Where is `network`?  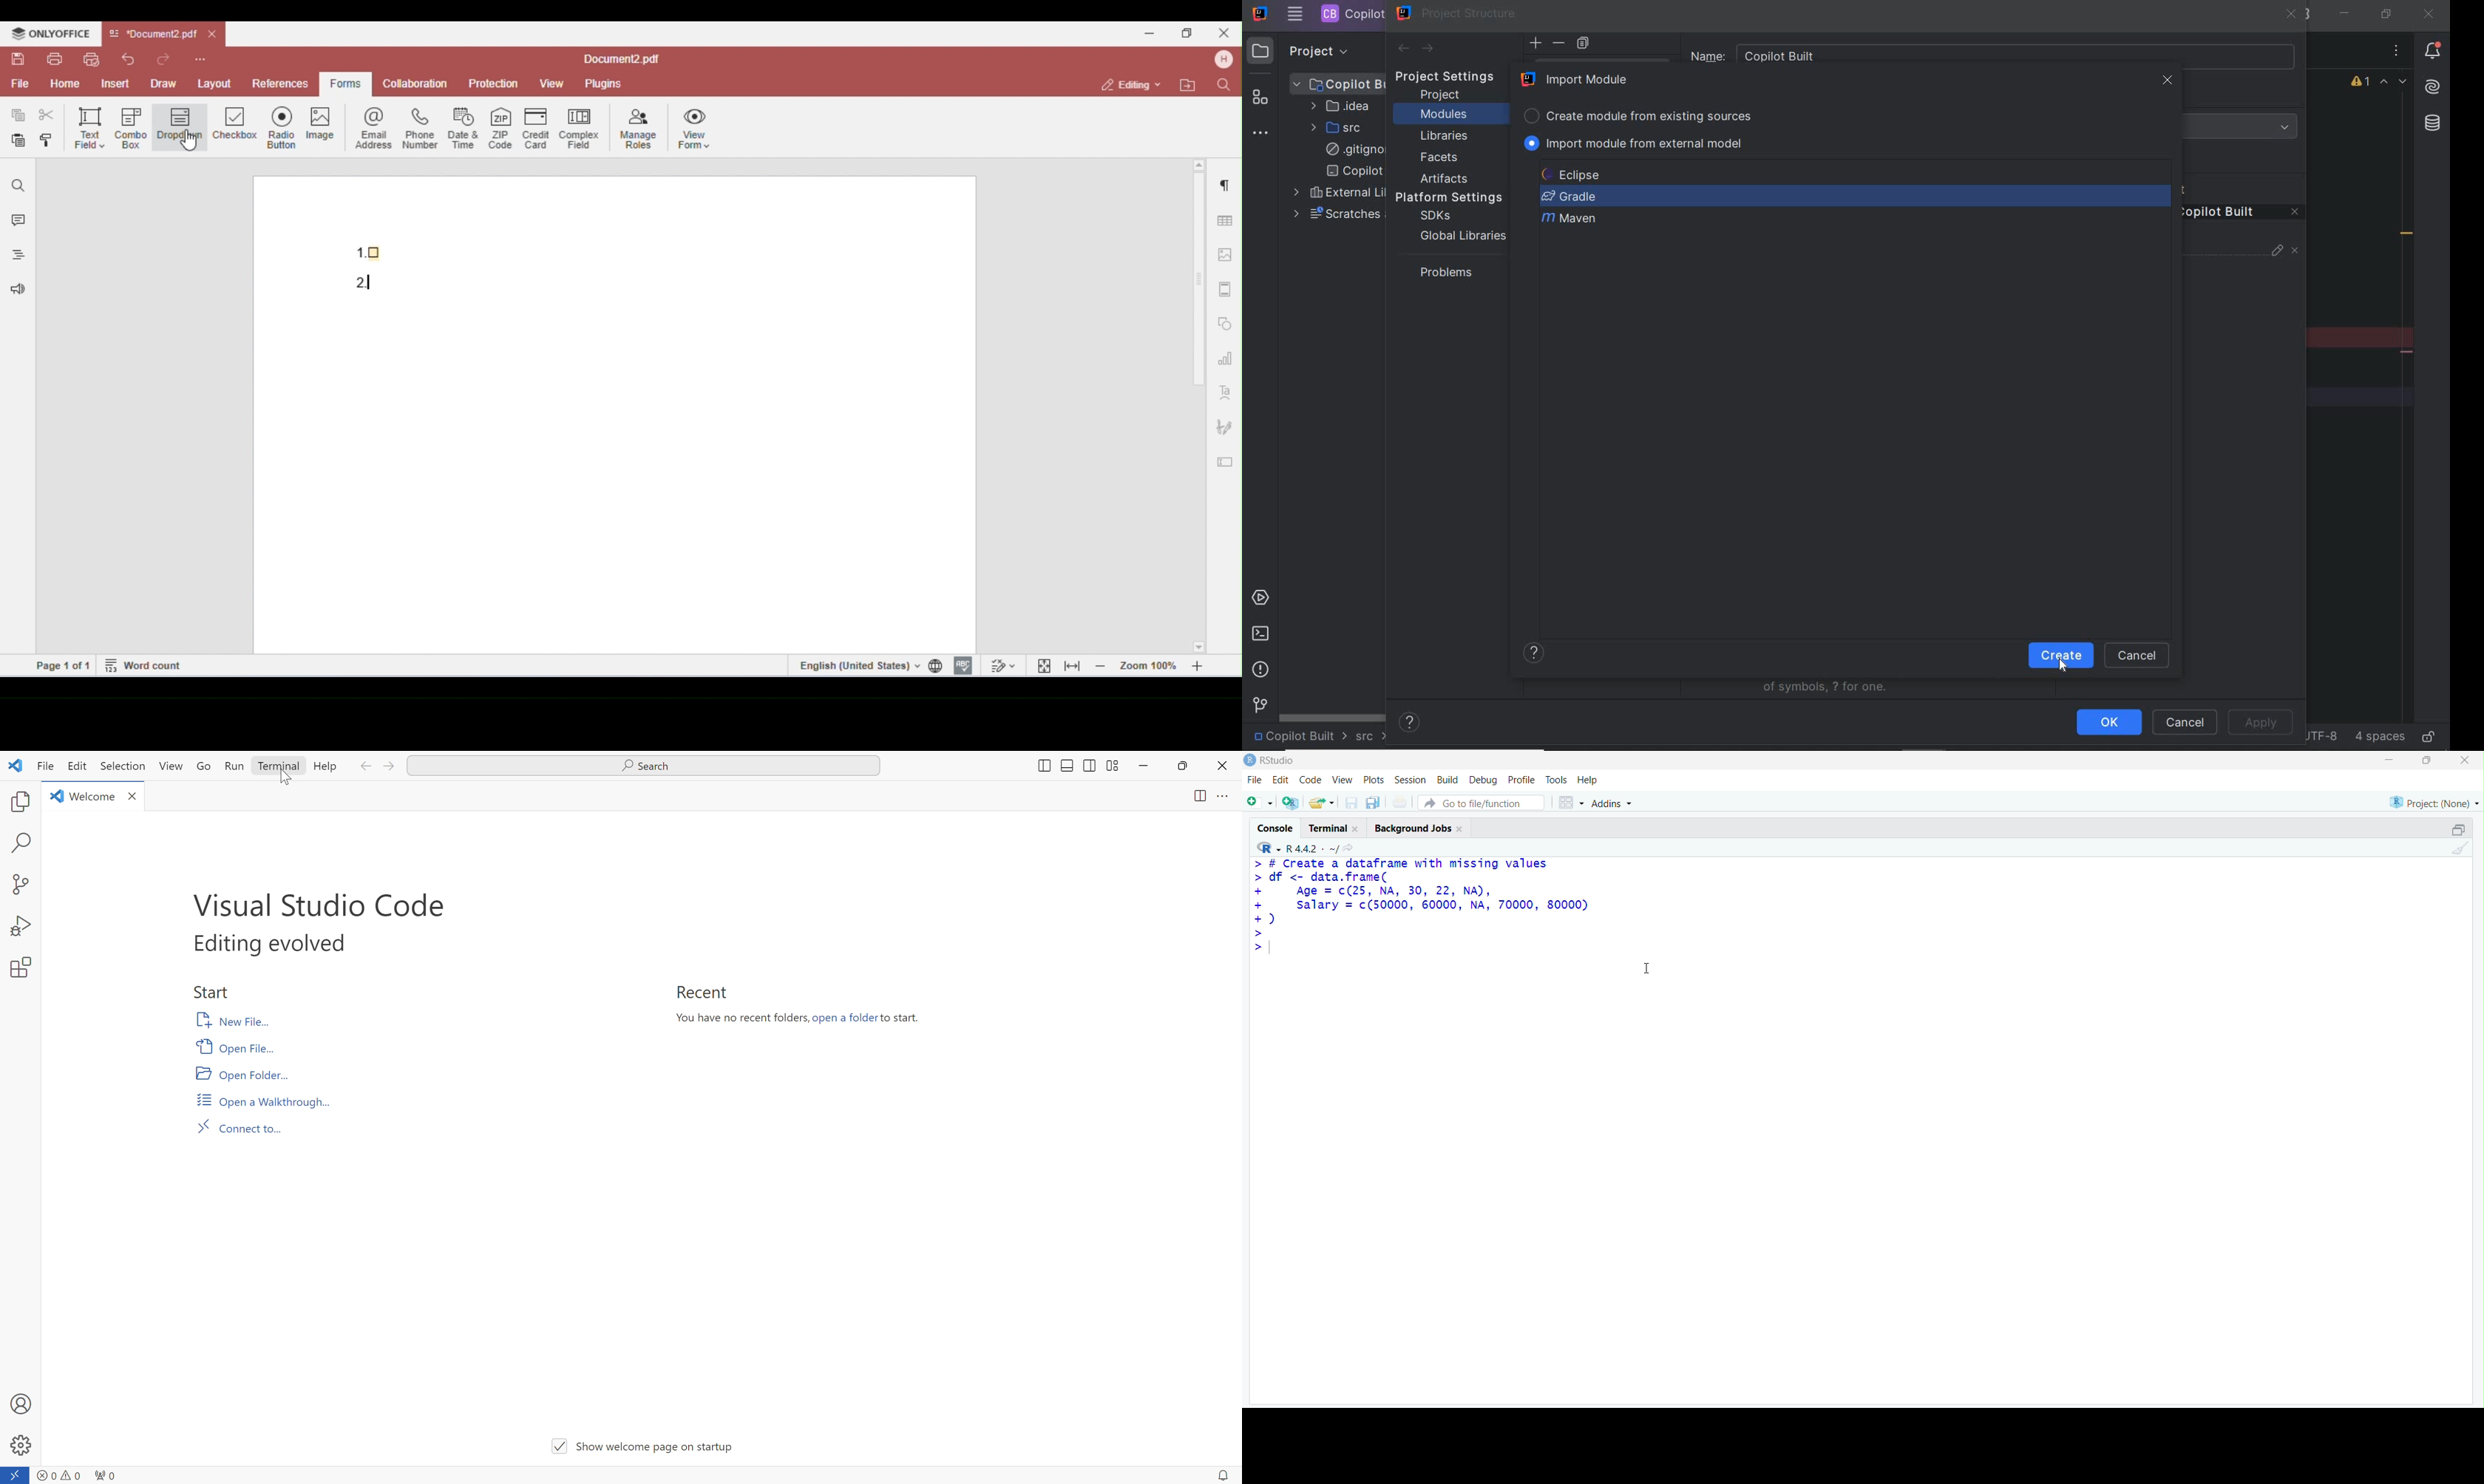
network is located at coordinates (106, 1474).